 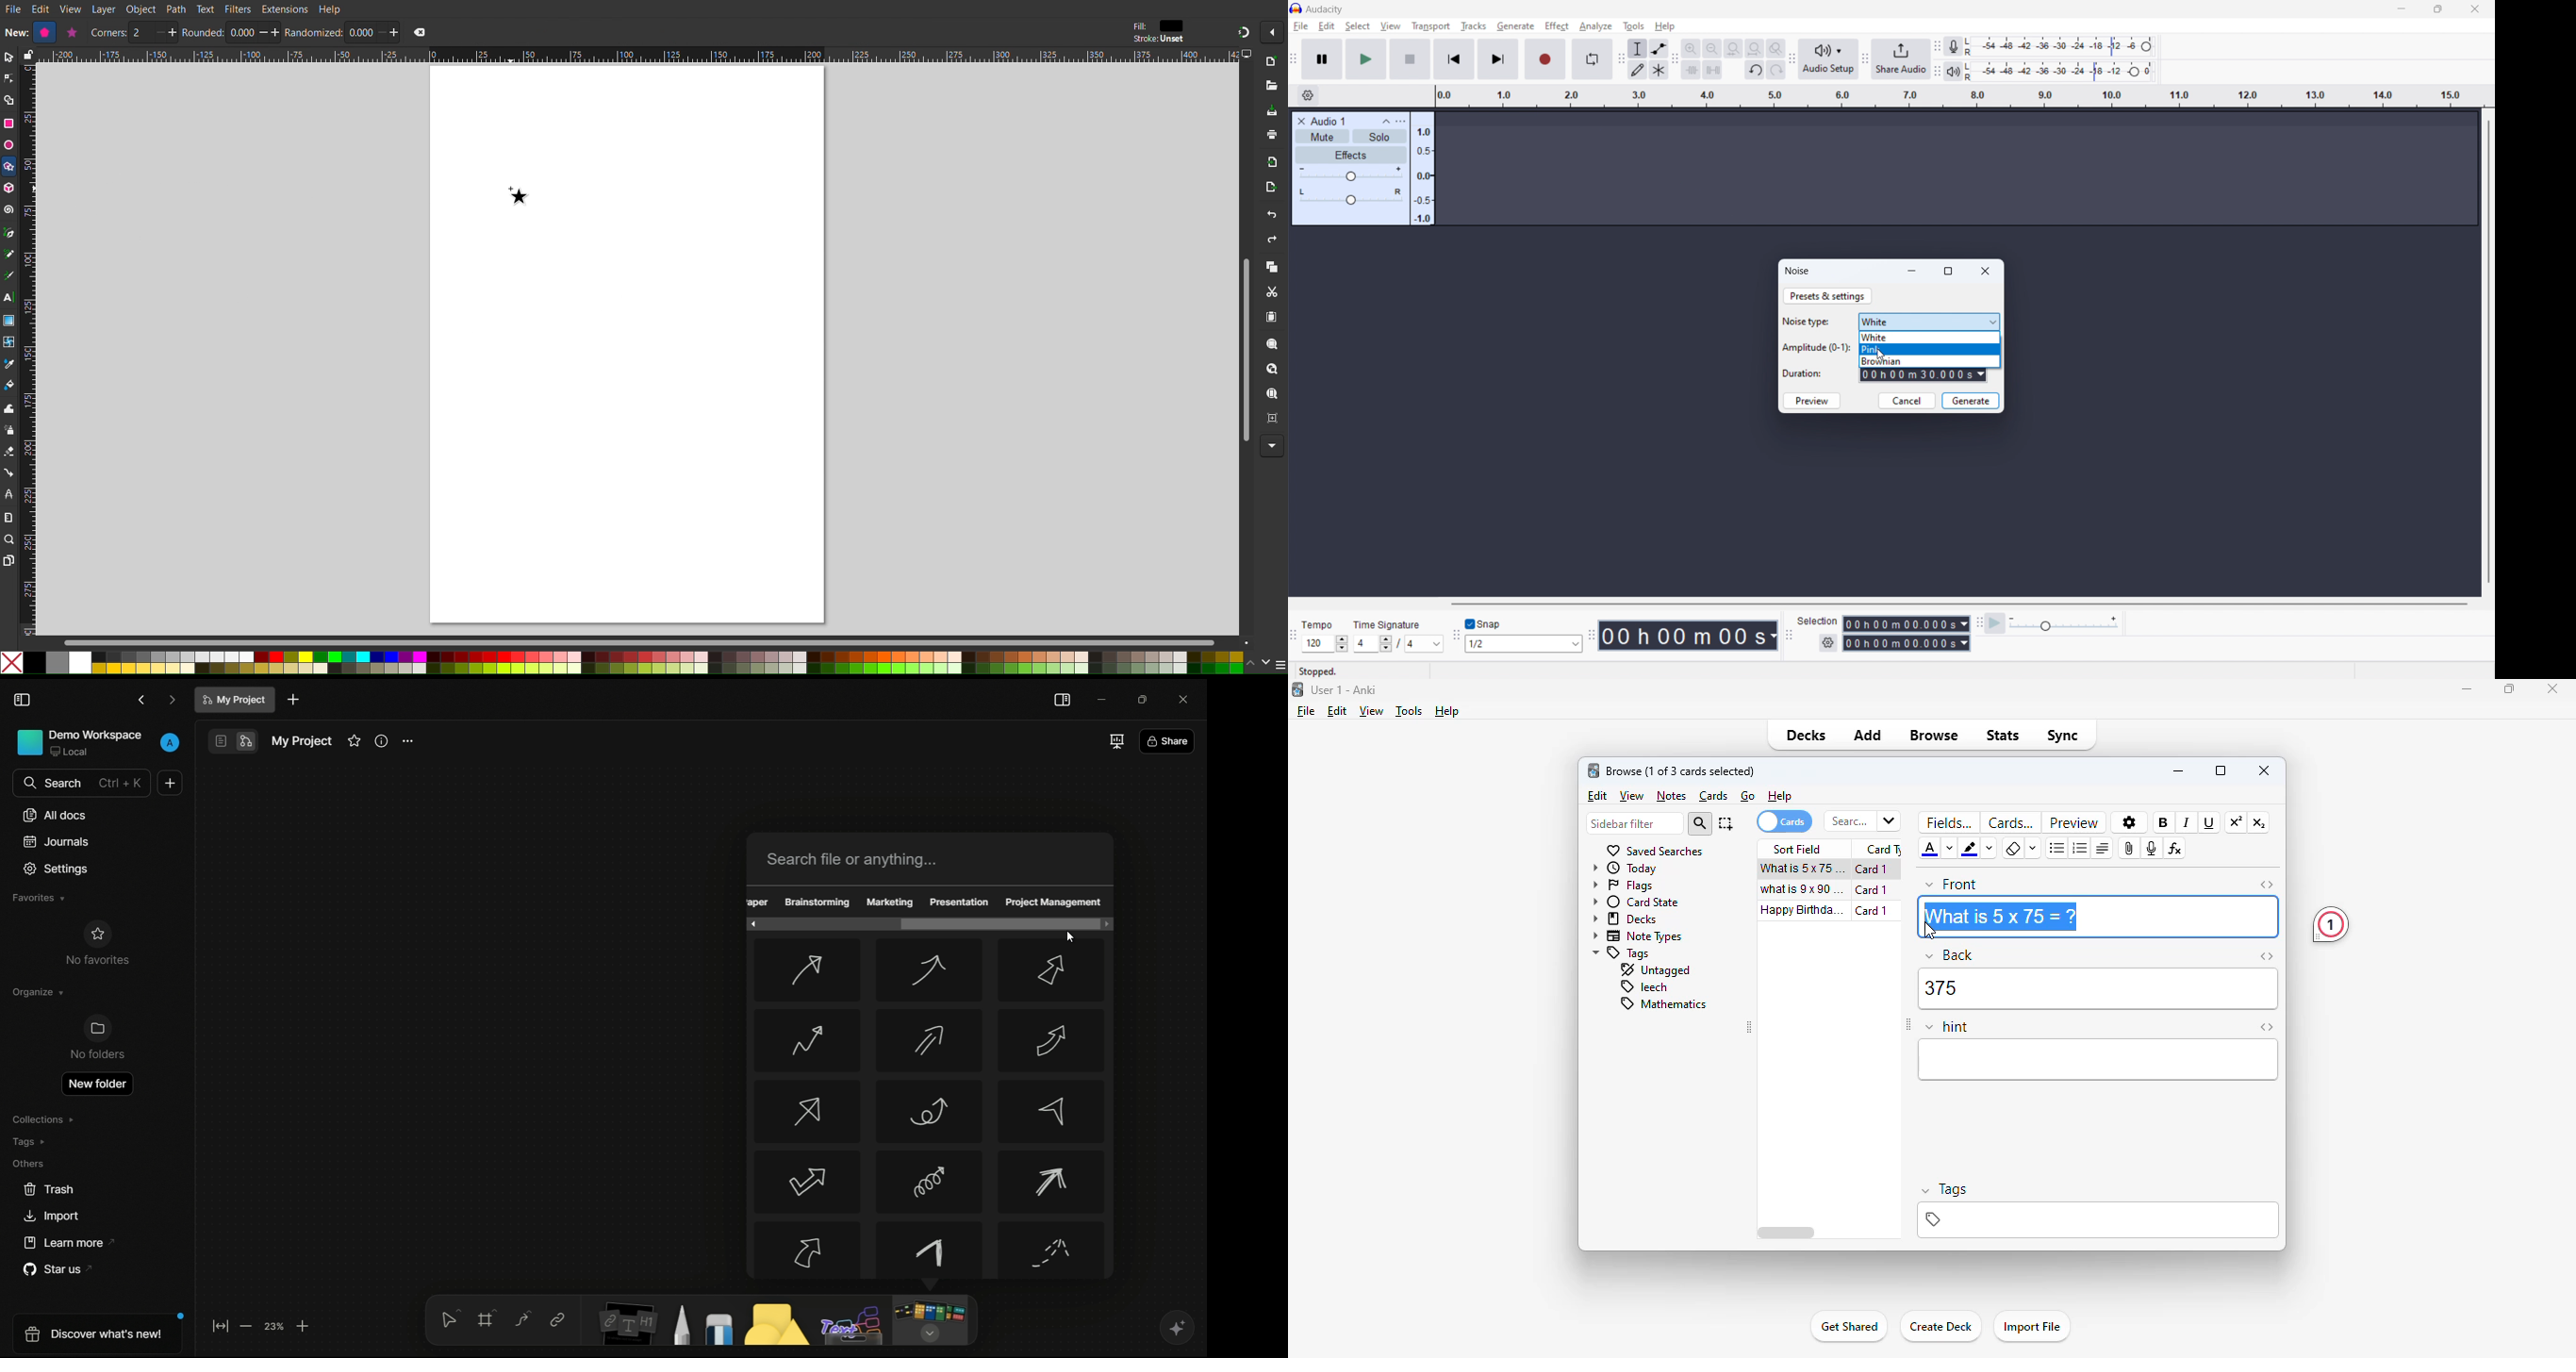 I want to click on set time signature, so click(x=1399, y=644).